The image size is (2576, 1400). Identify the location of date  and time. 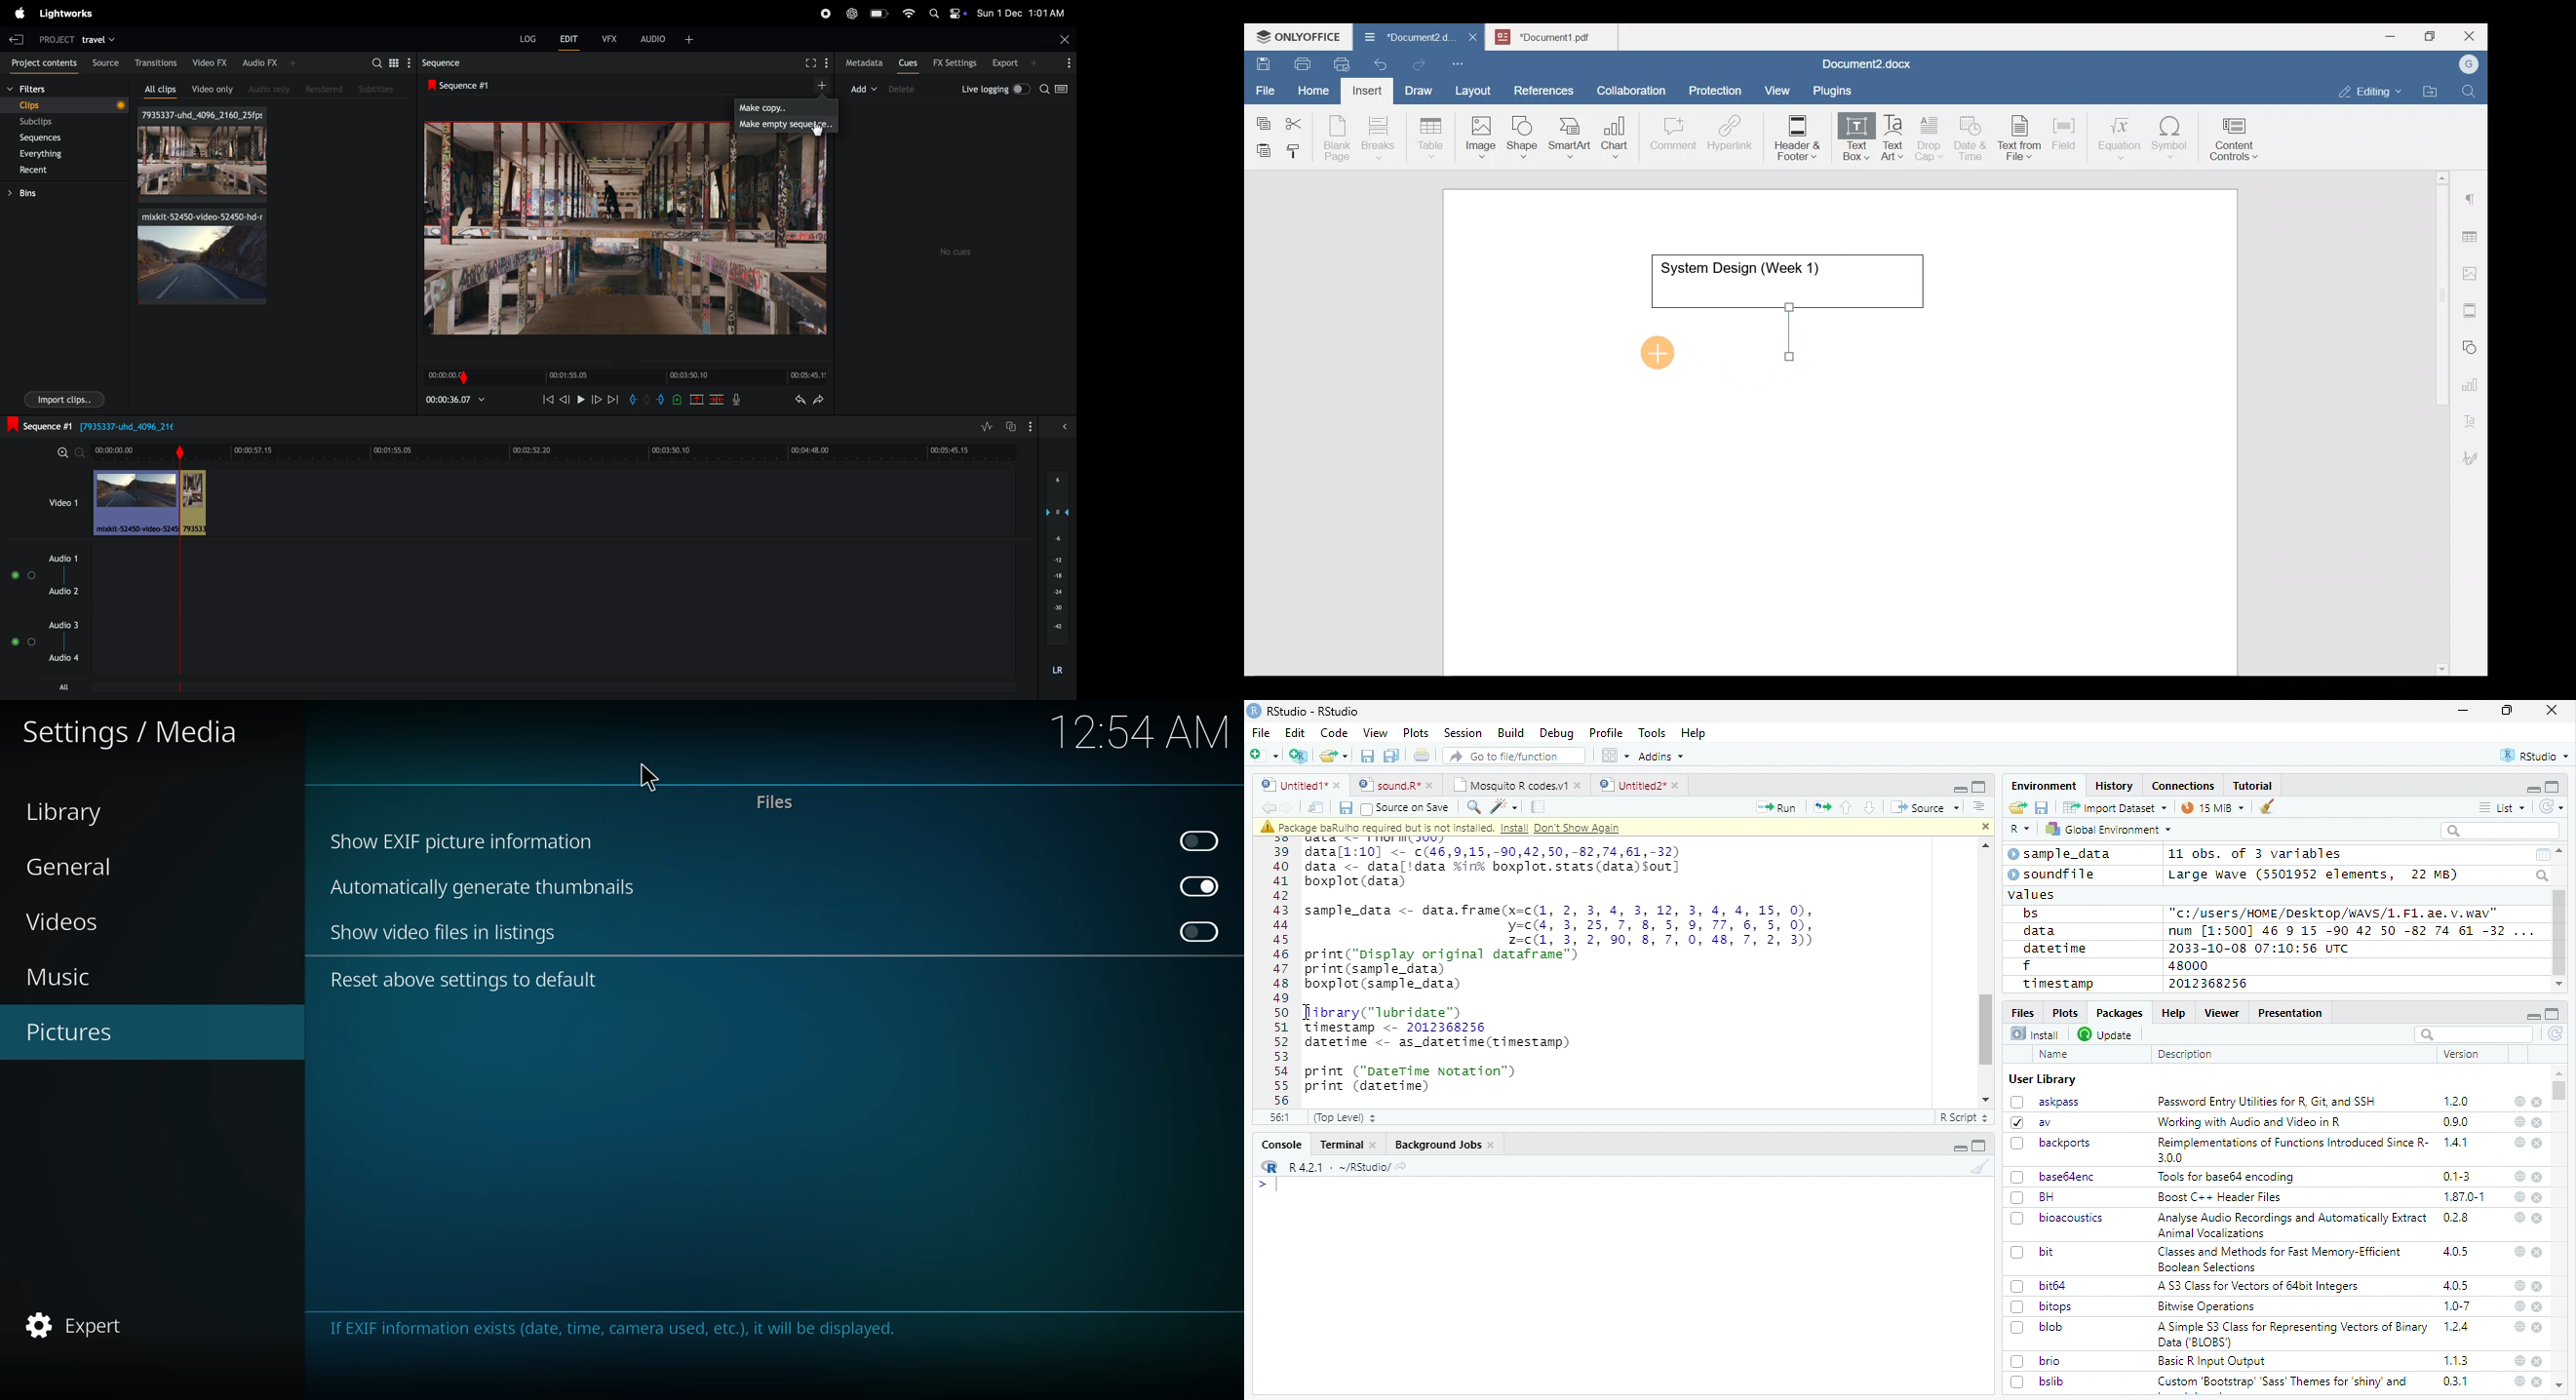
(1021, 11).